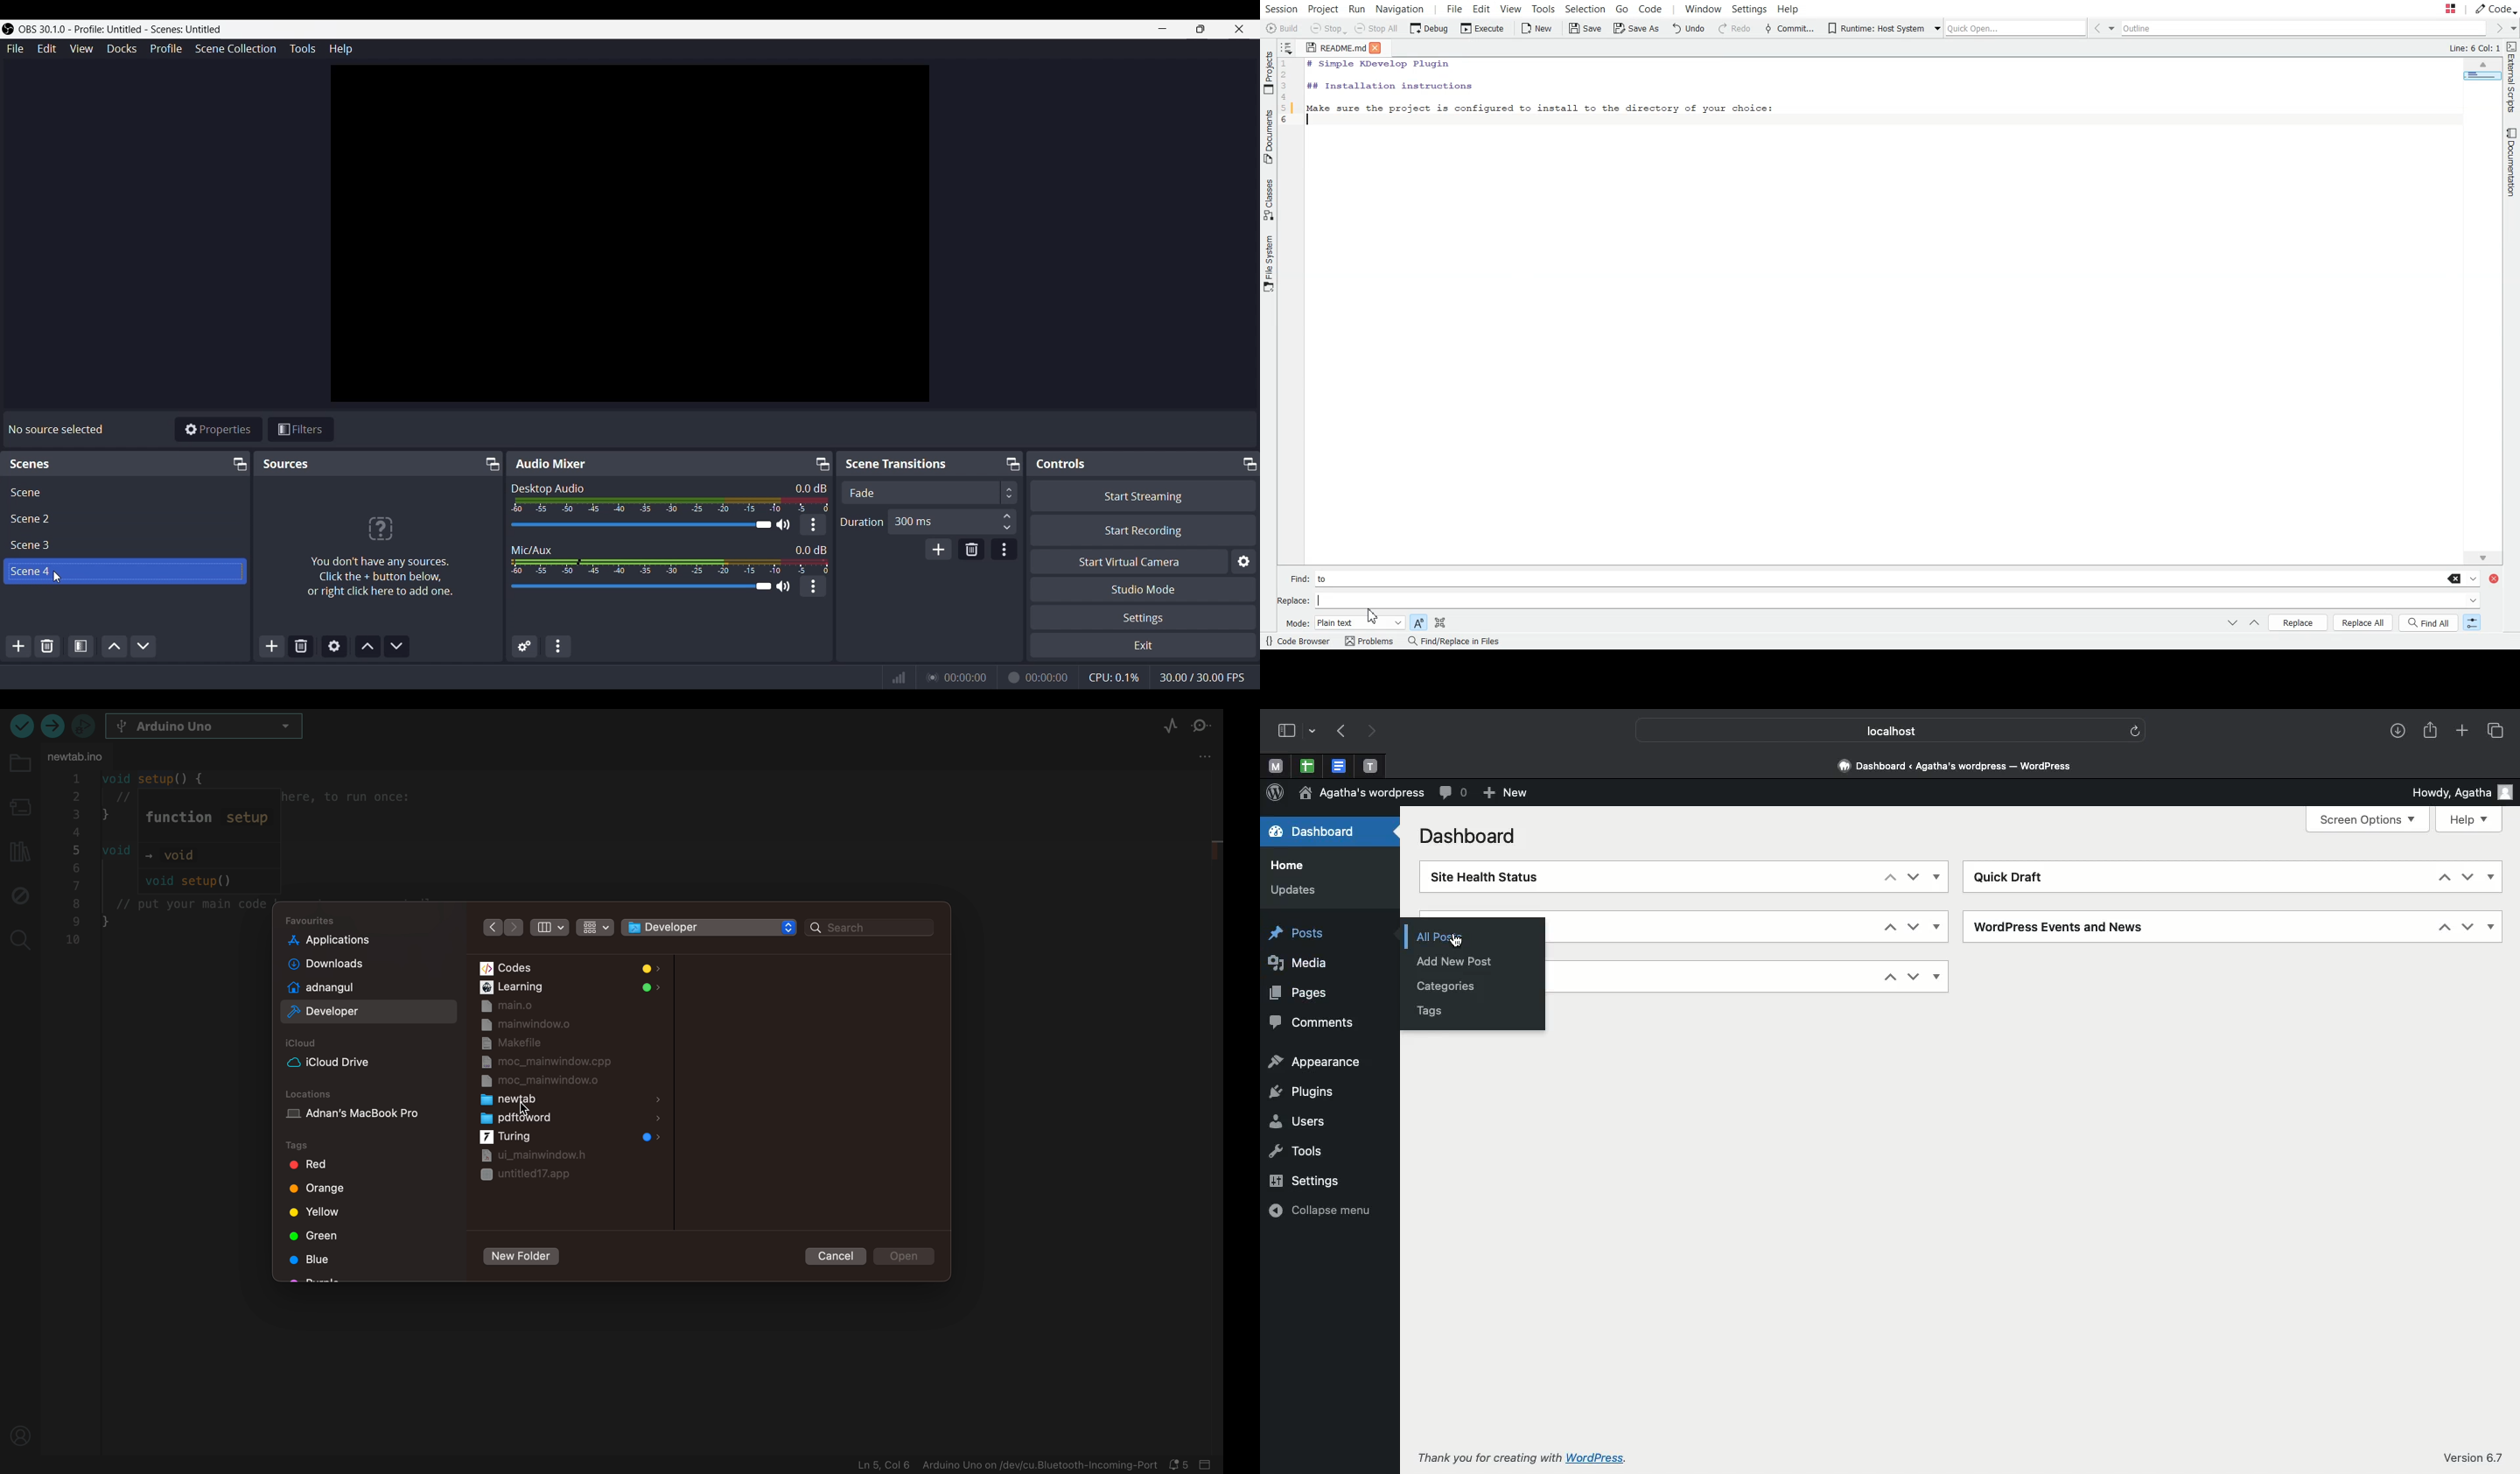 The image size is (2520, 1484). I want to click on Add source, so click(272, 645).